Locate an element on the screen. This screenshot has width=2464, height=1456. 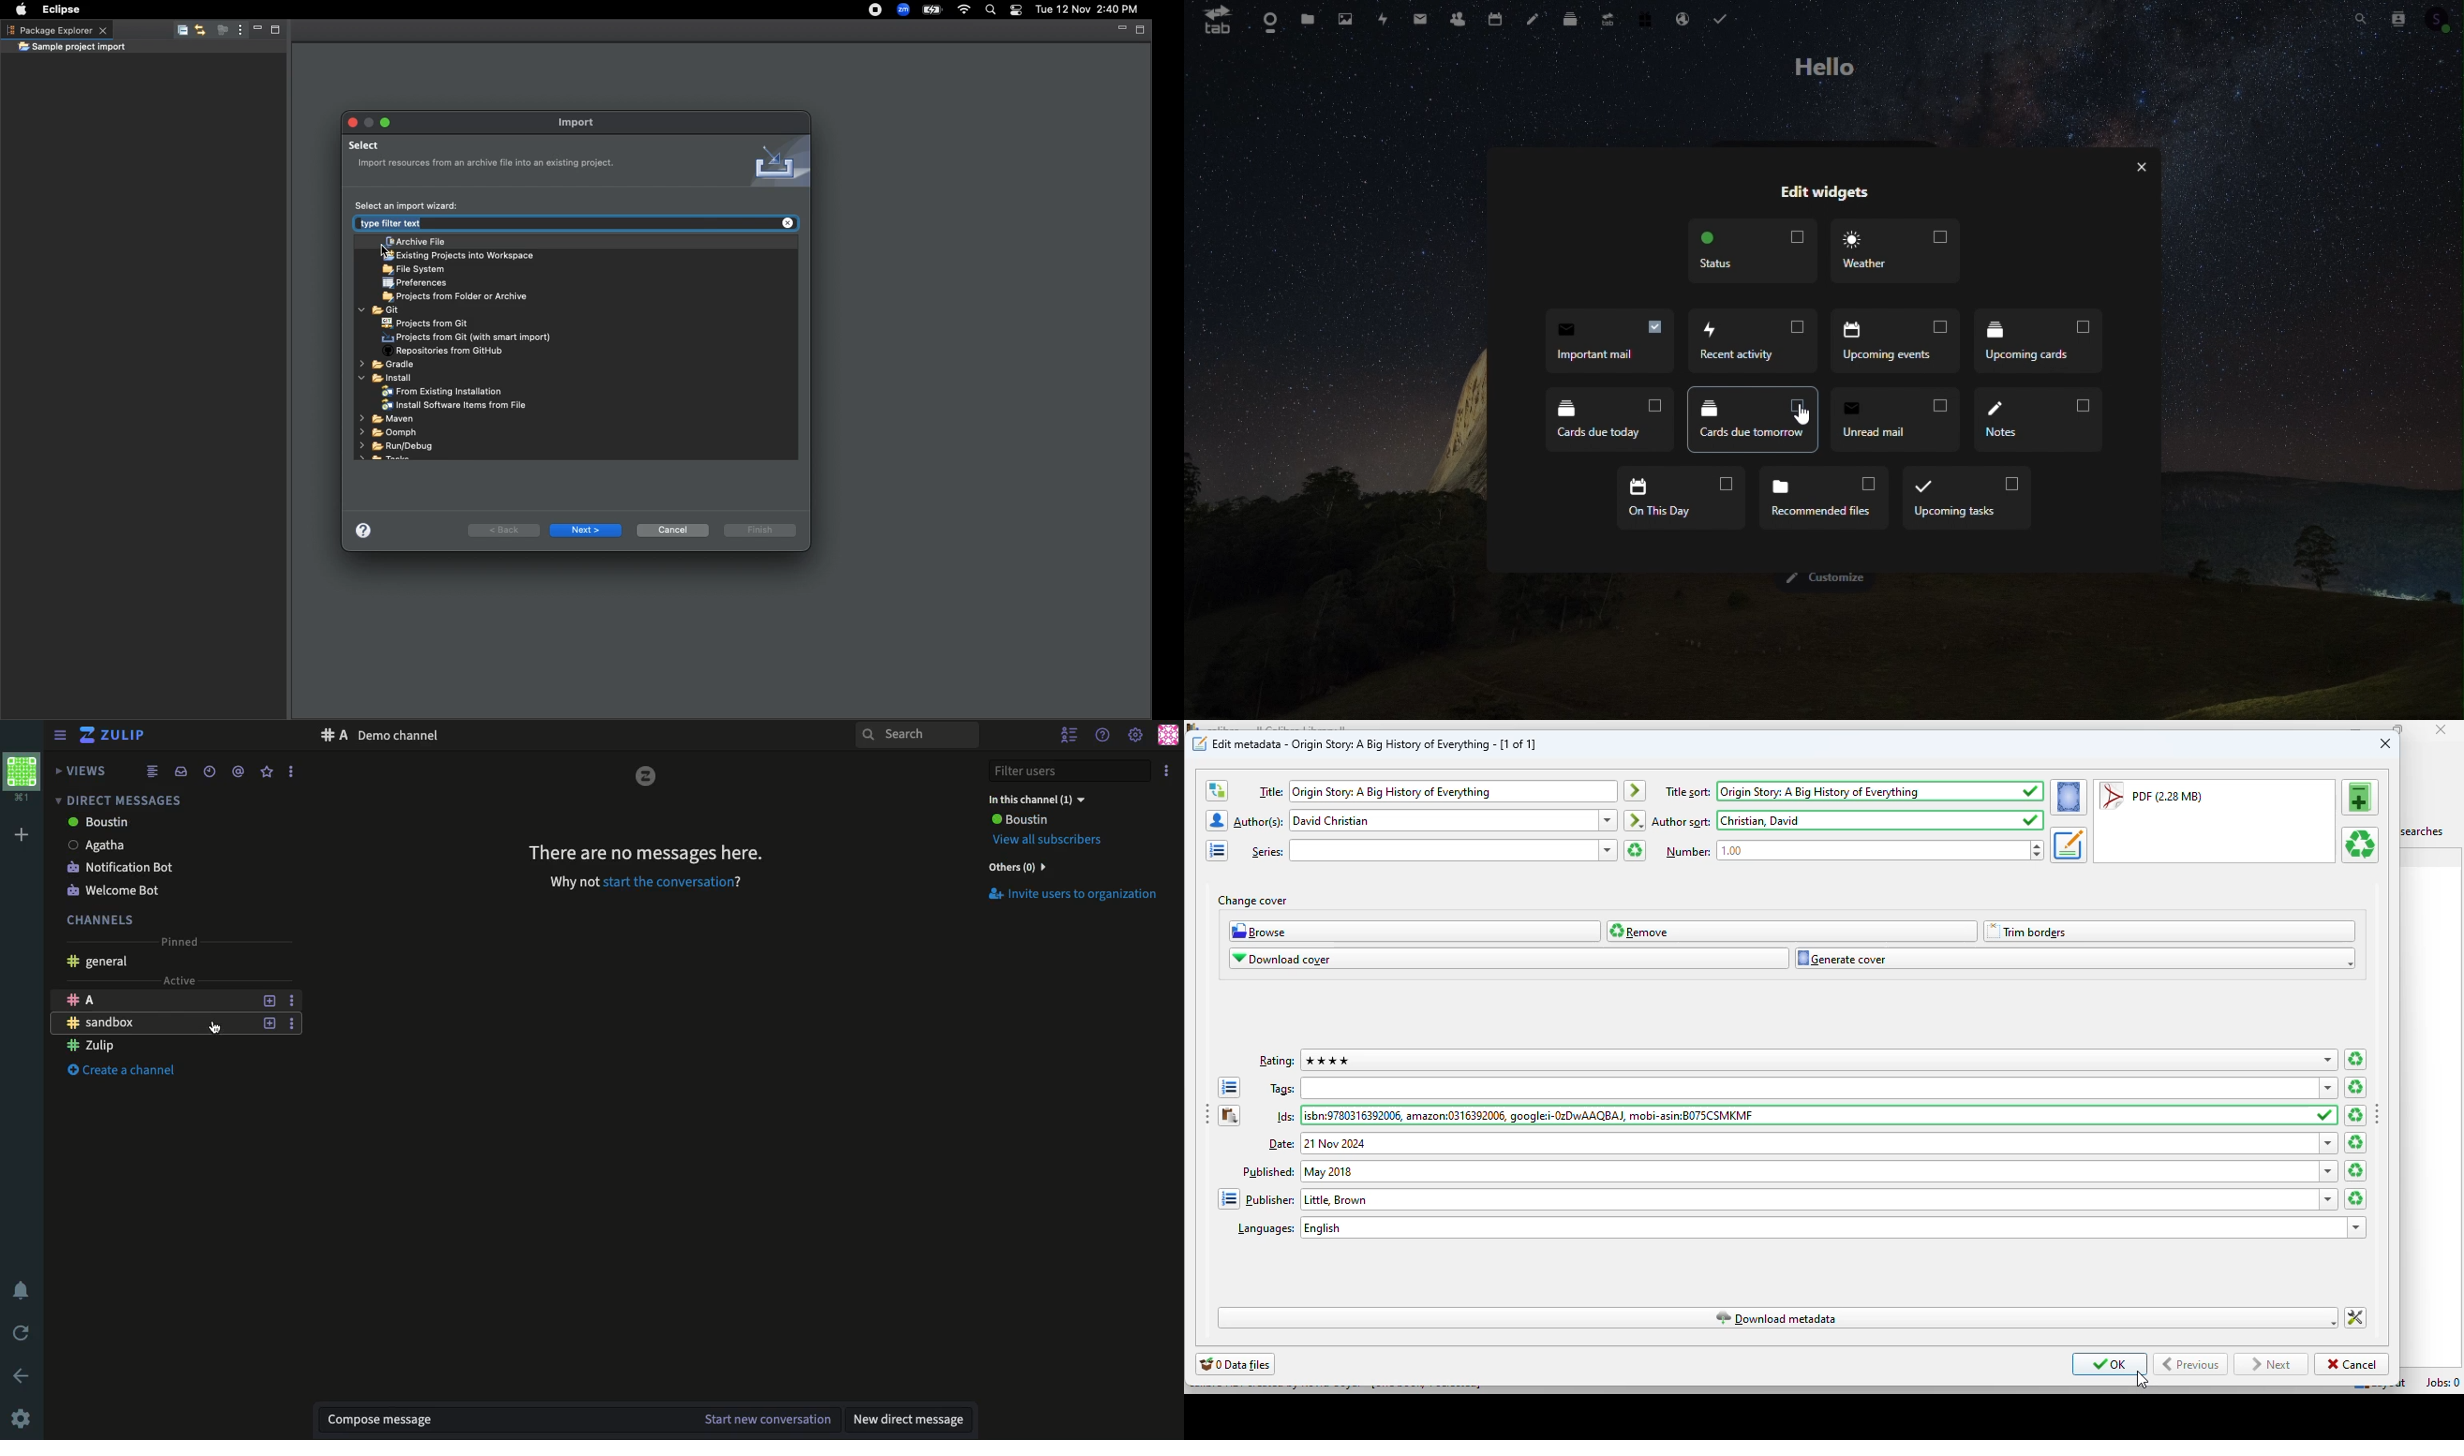
Internet is located at coordinates (964, 10).